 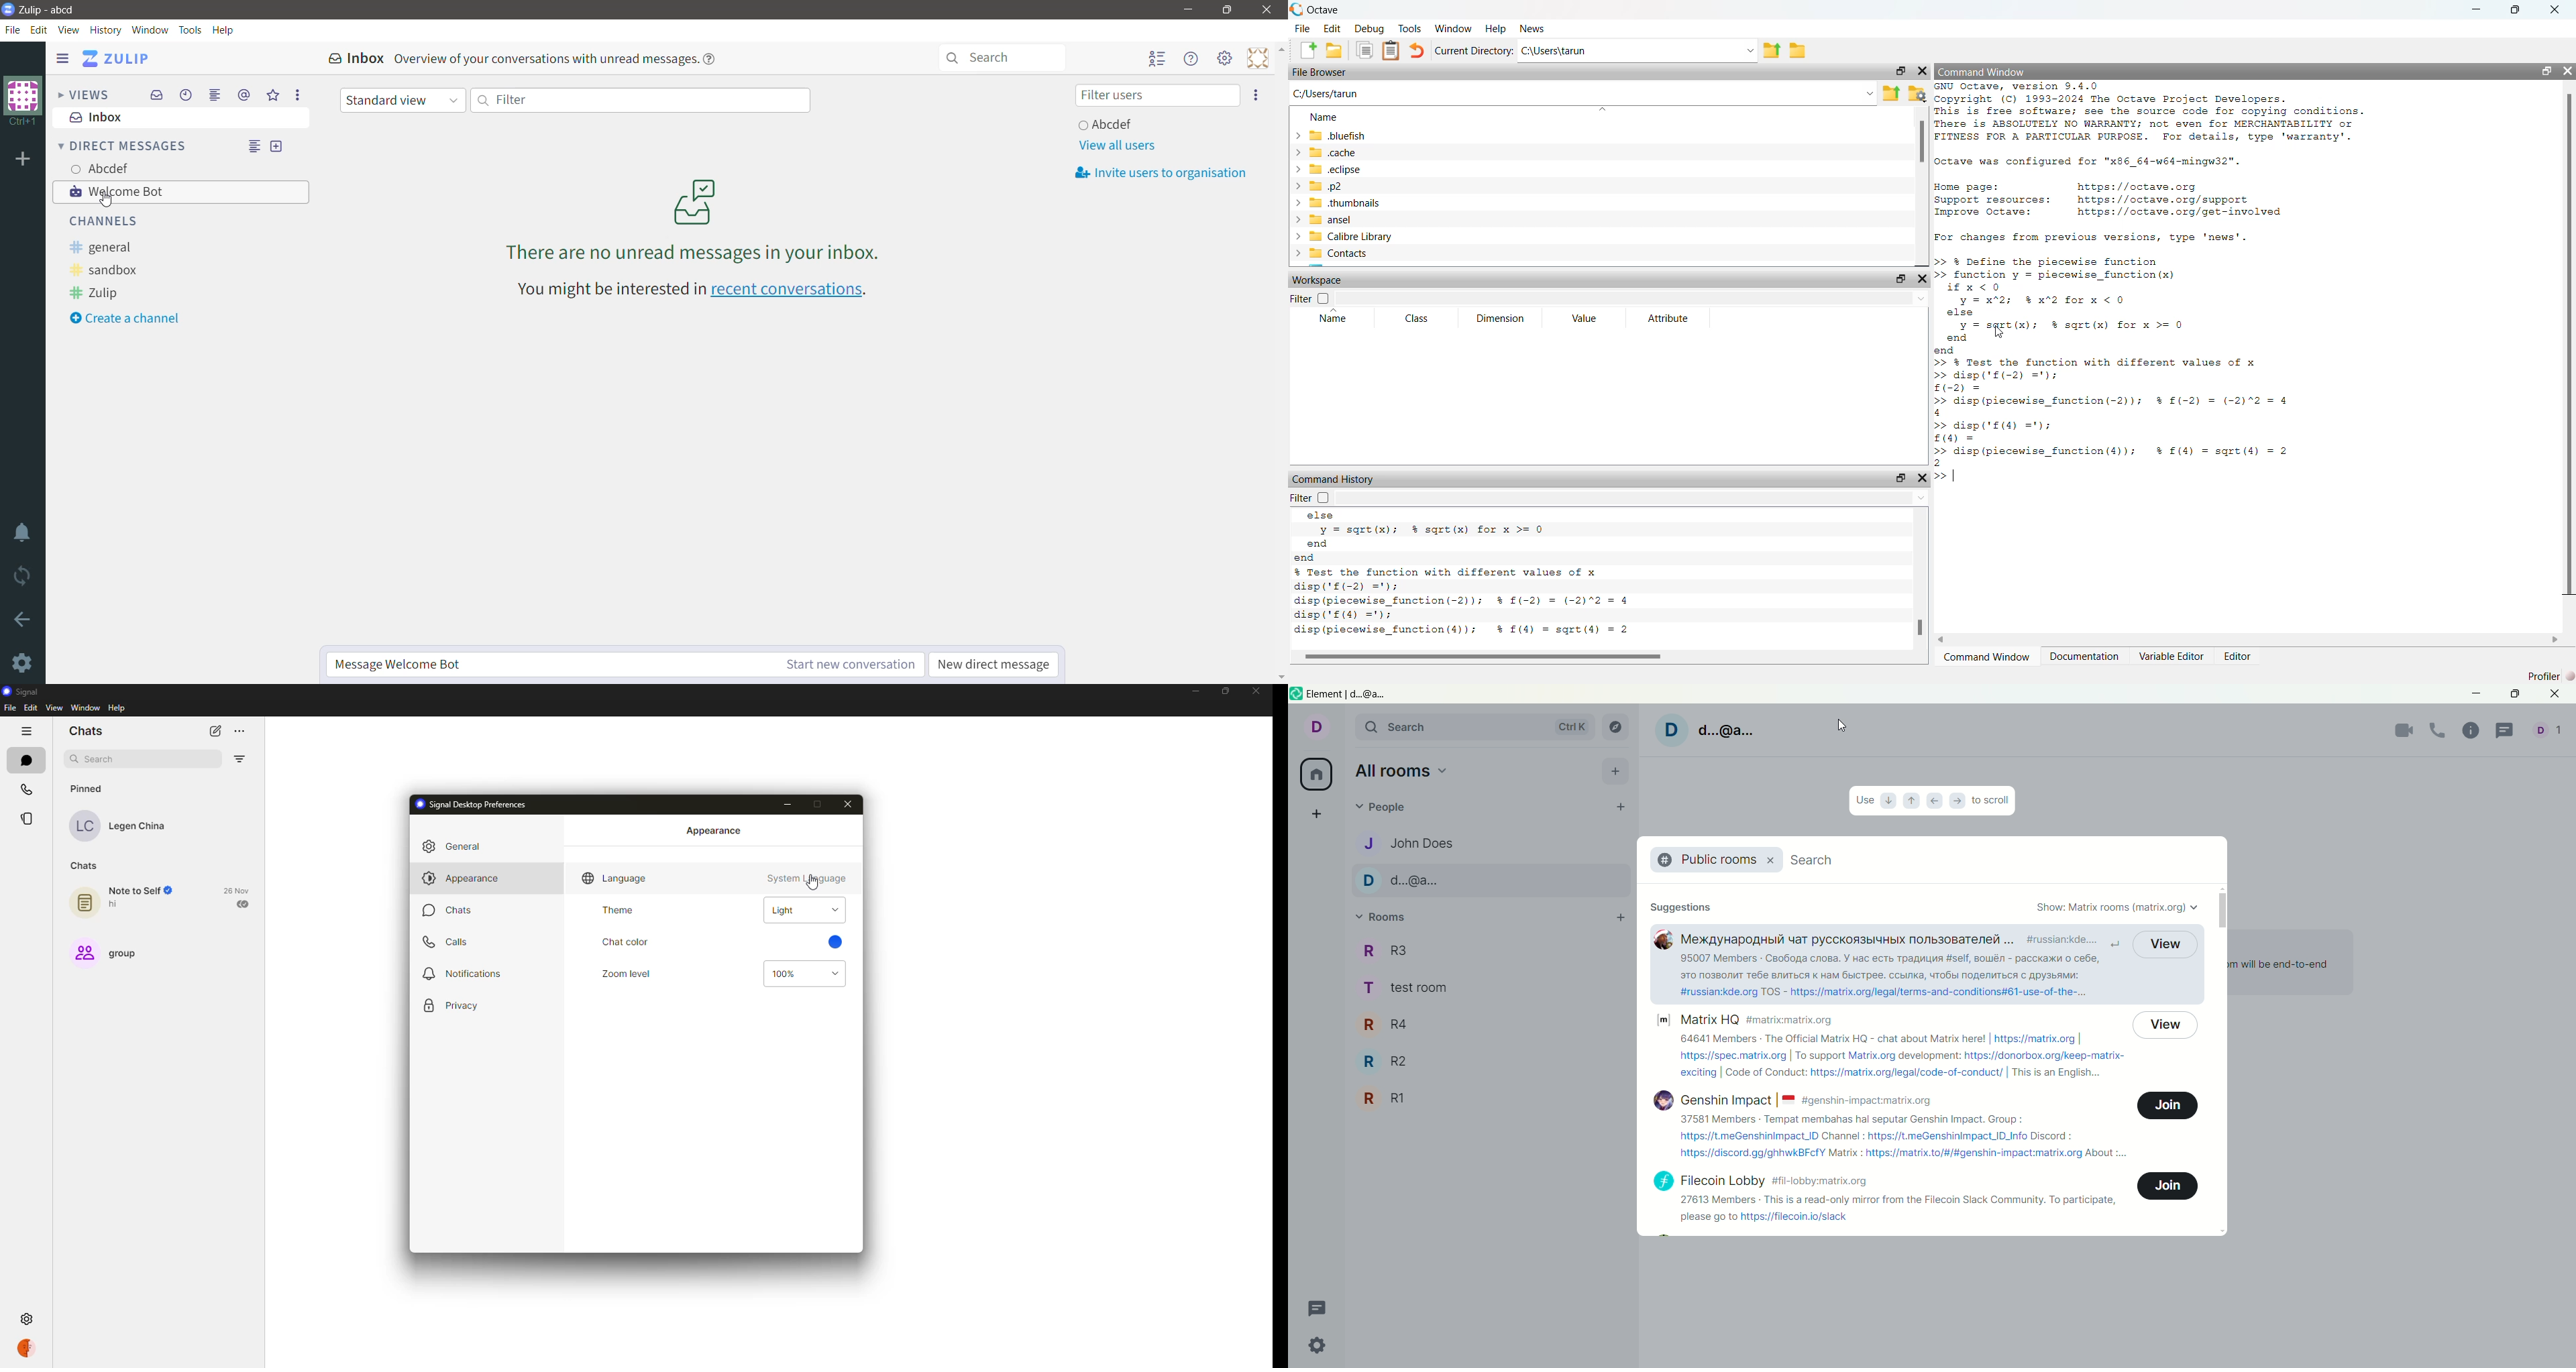 I want to click on Room title written in Russian, so click(x=1847, y=939).